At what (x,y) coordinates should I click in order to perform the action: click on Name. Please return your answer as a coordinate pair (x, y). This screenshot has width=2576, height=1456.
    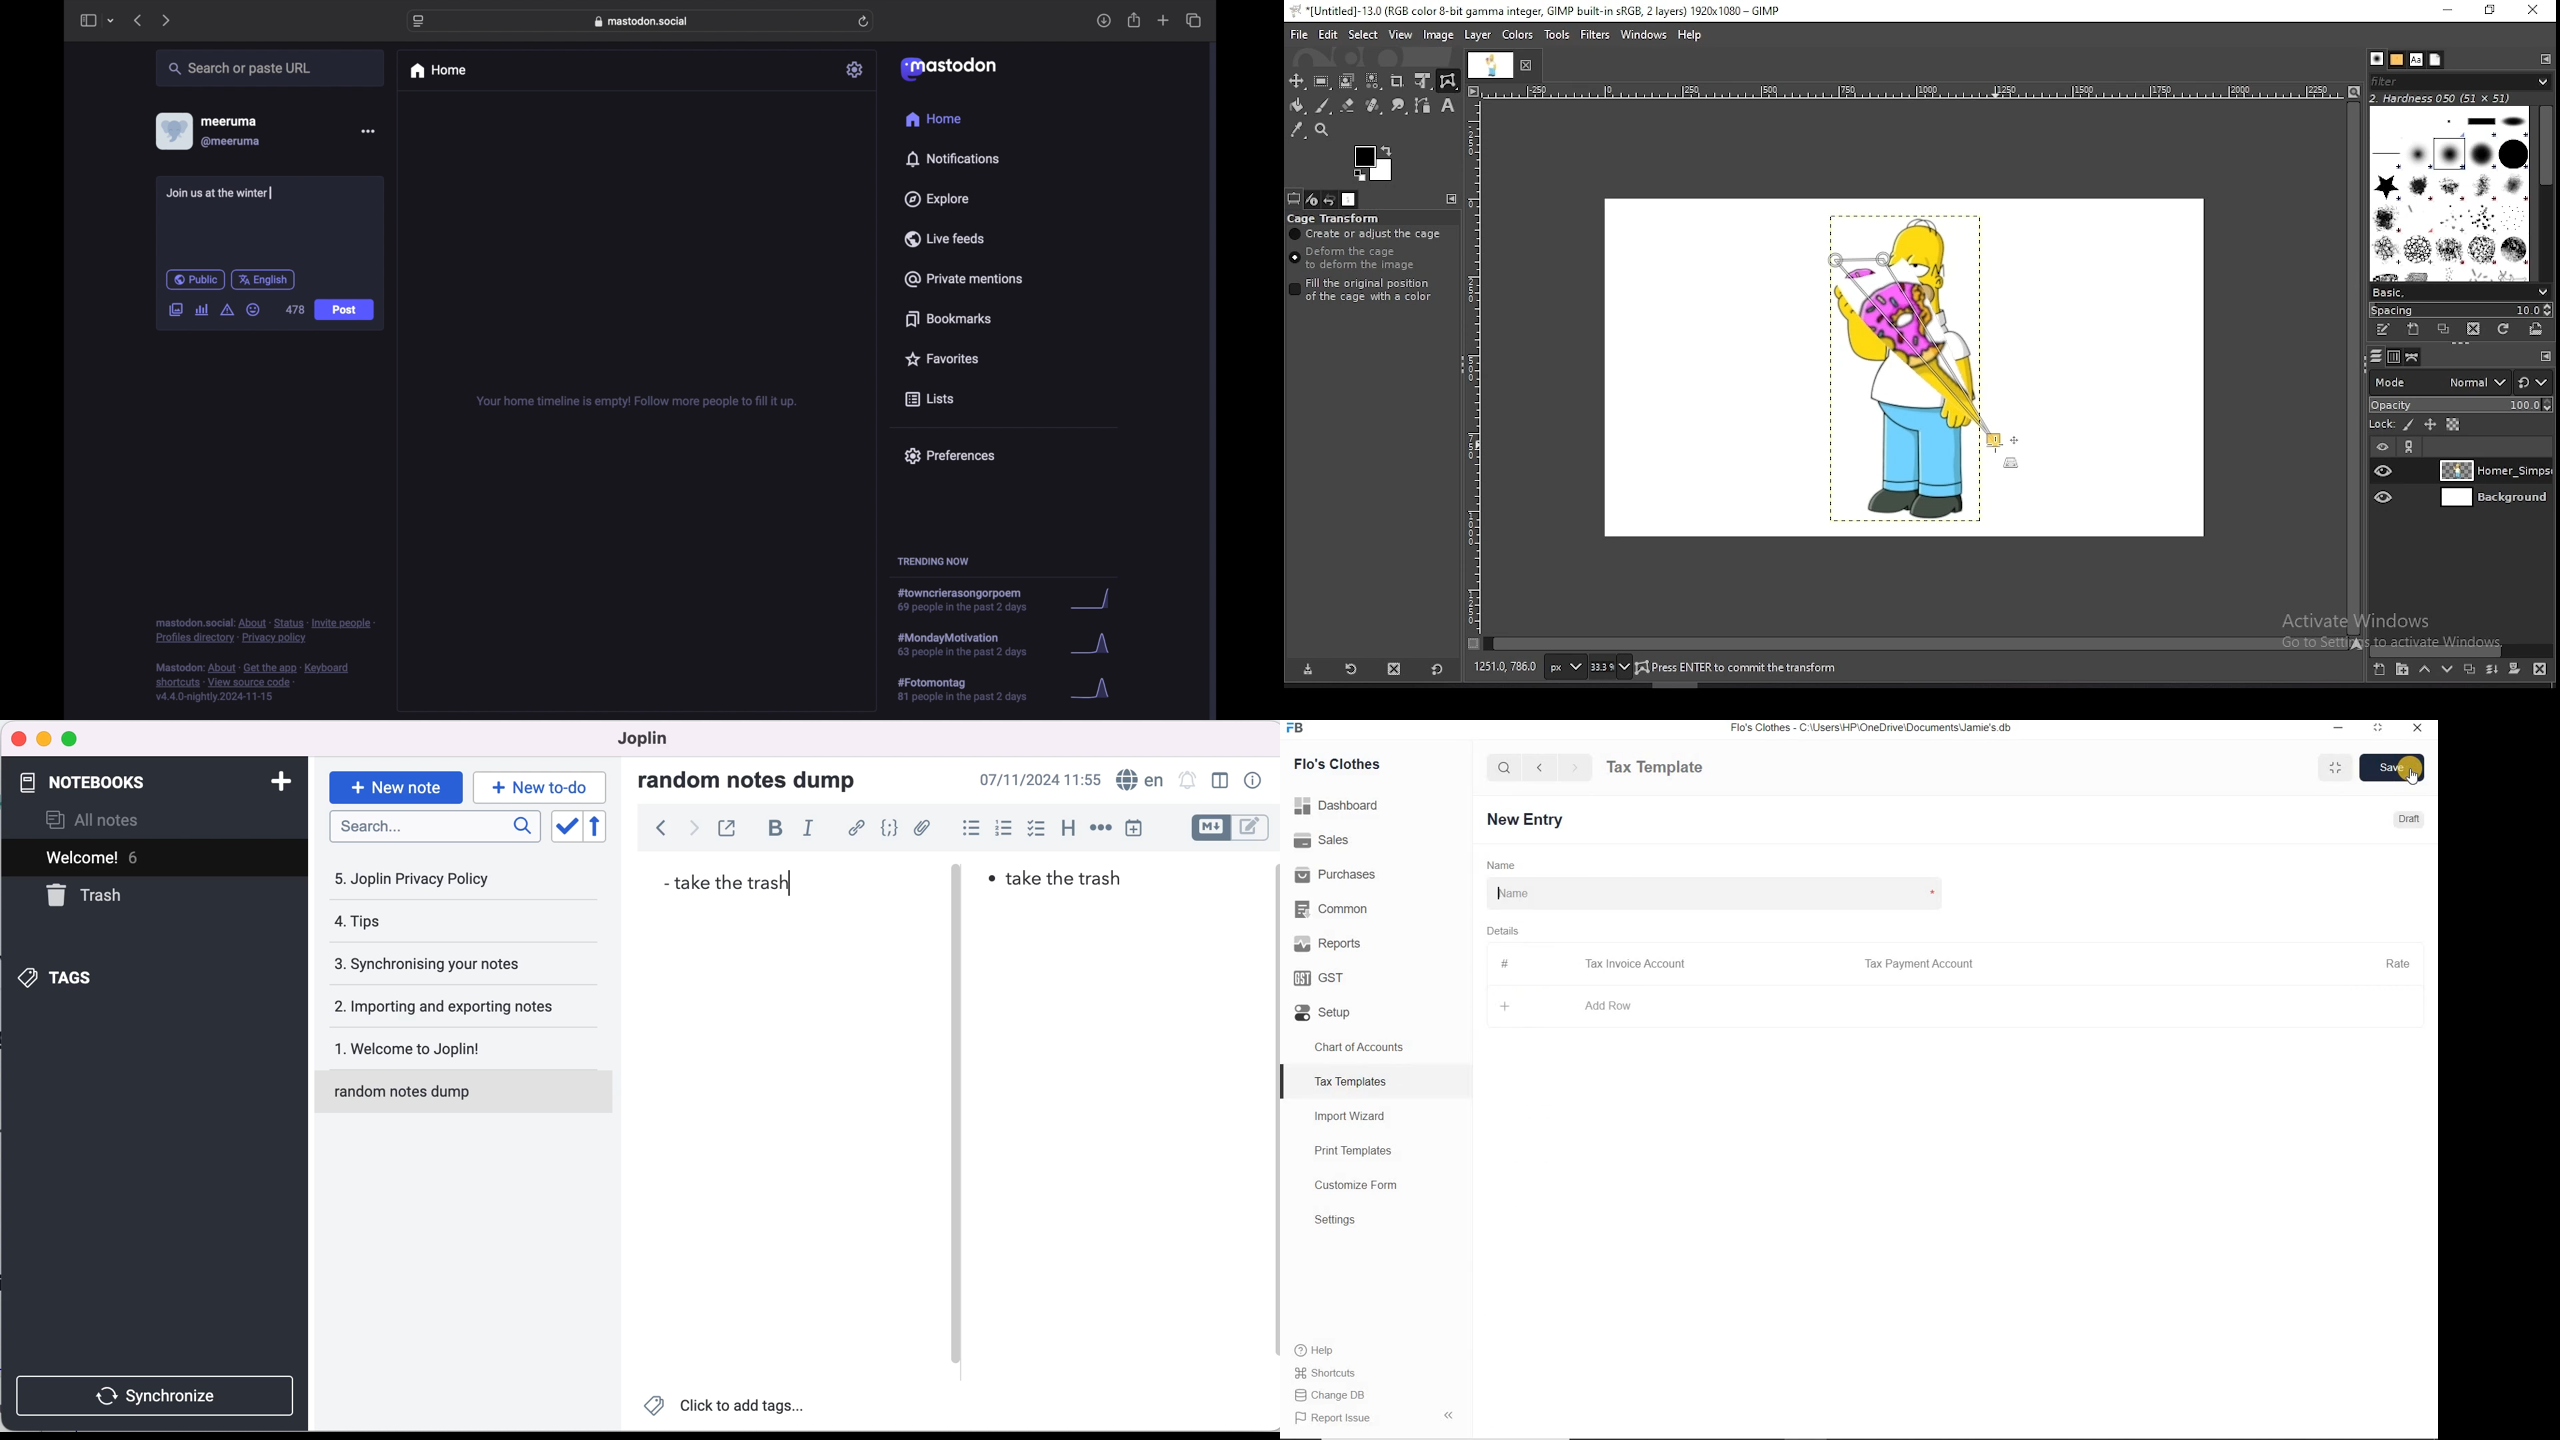
    Looking at the image, I should click on (1501, 864).